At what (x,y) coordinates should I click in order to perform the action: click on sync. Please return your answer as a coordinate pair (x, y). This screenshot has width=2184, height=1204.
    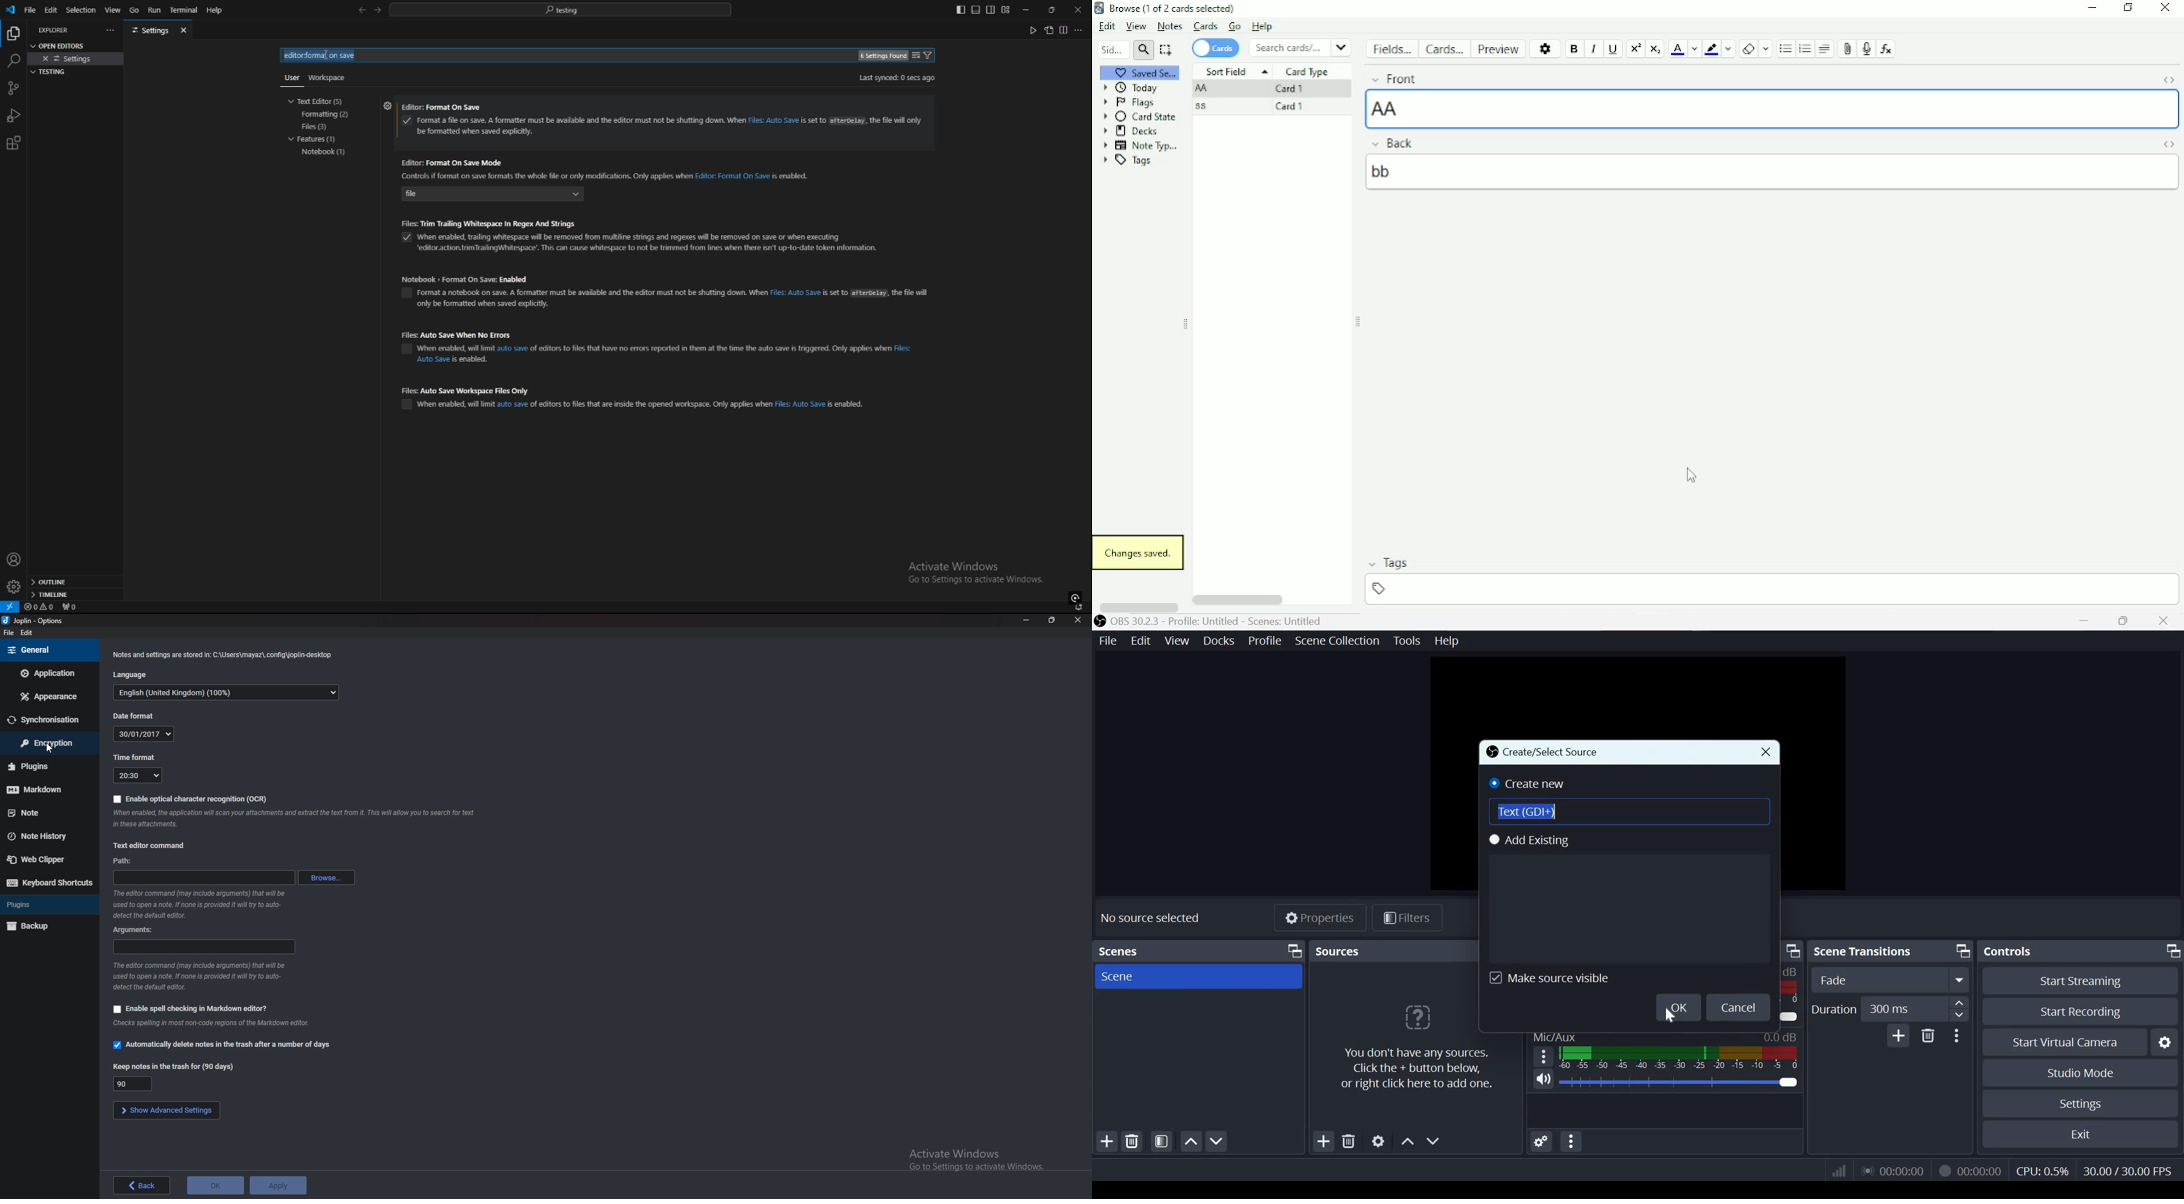
    Looking at the image, I should click on (48, 720).